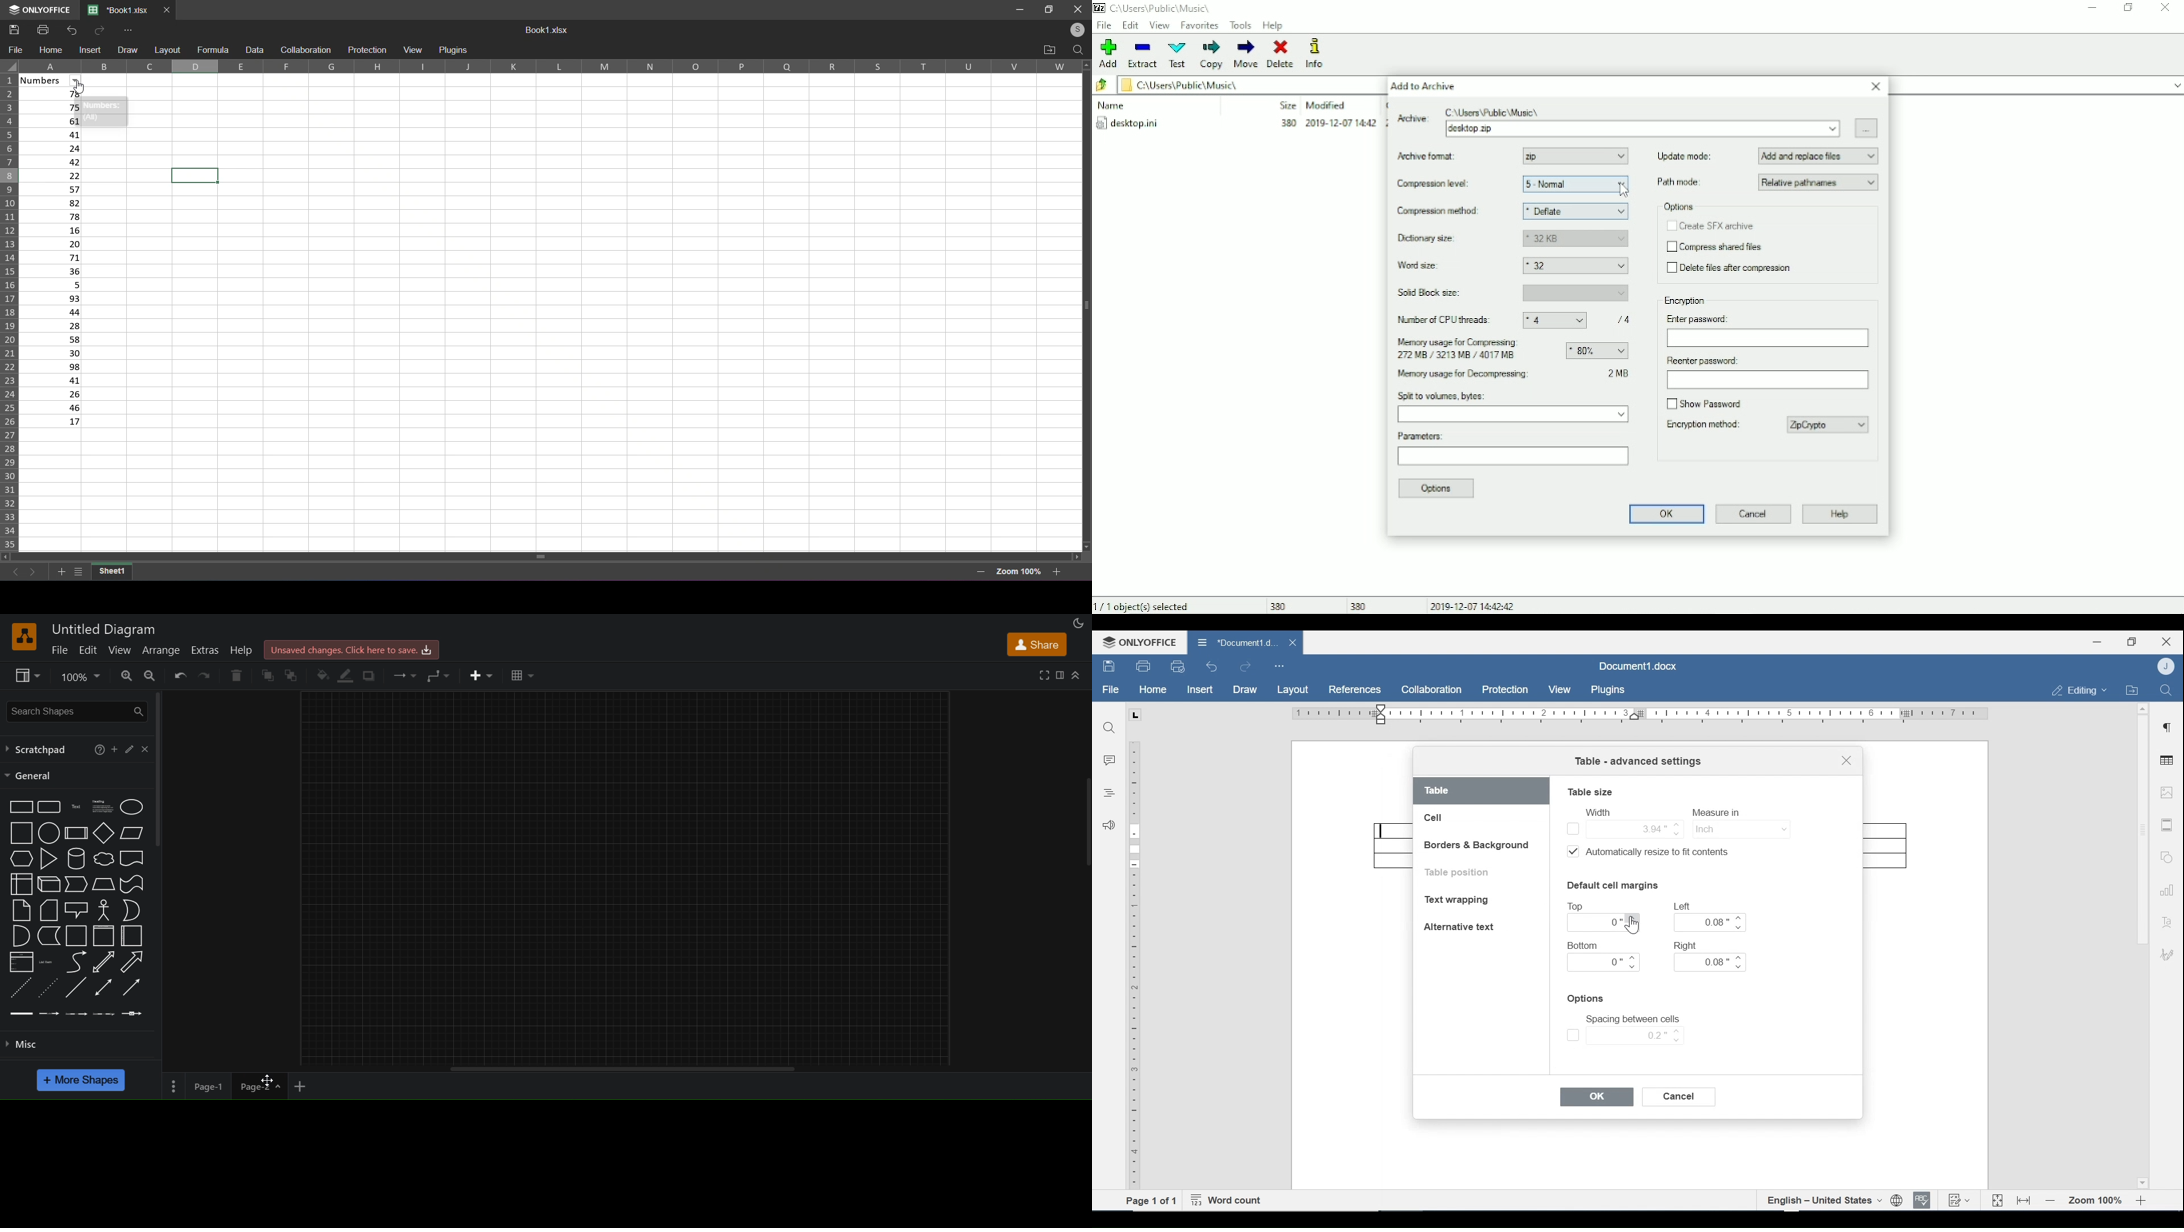 The width and height of the screenshot is (2184, 1232). Describe the element at coordinates (129, 749) in the screenshot. I see `edit` at that location.